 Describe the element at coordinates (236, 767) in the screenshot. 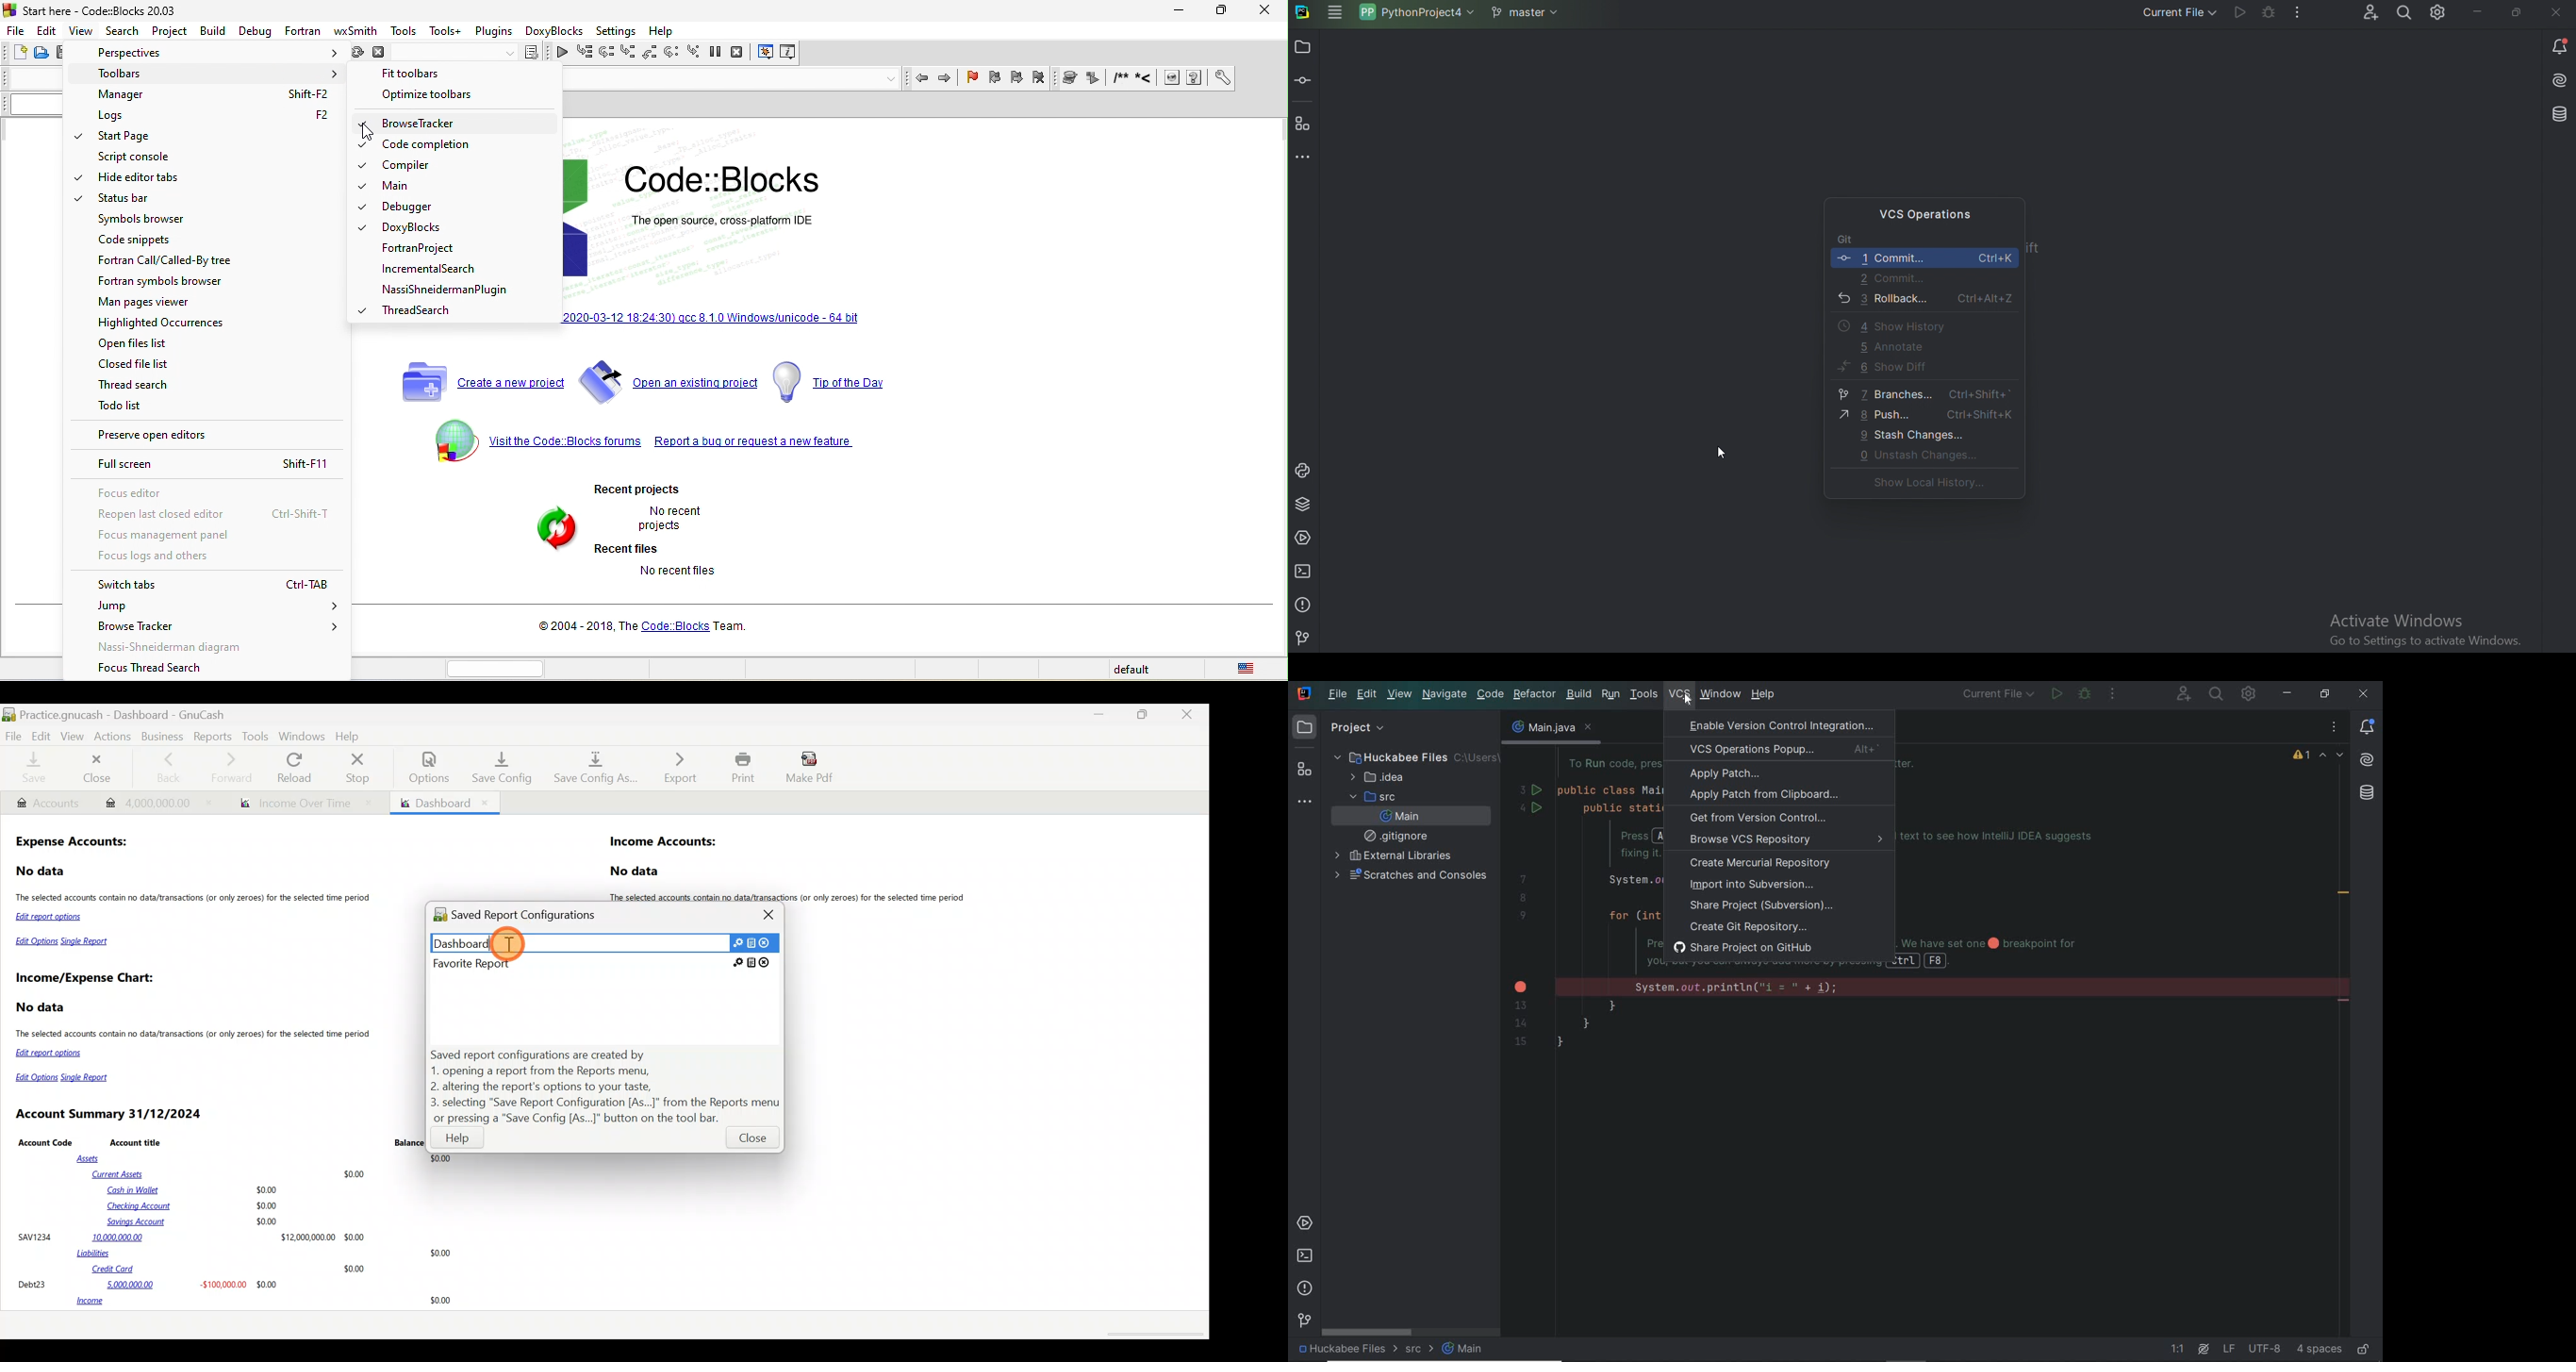

I see `Forward` at that location.